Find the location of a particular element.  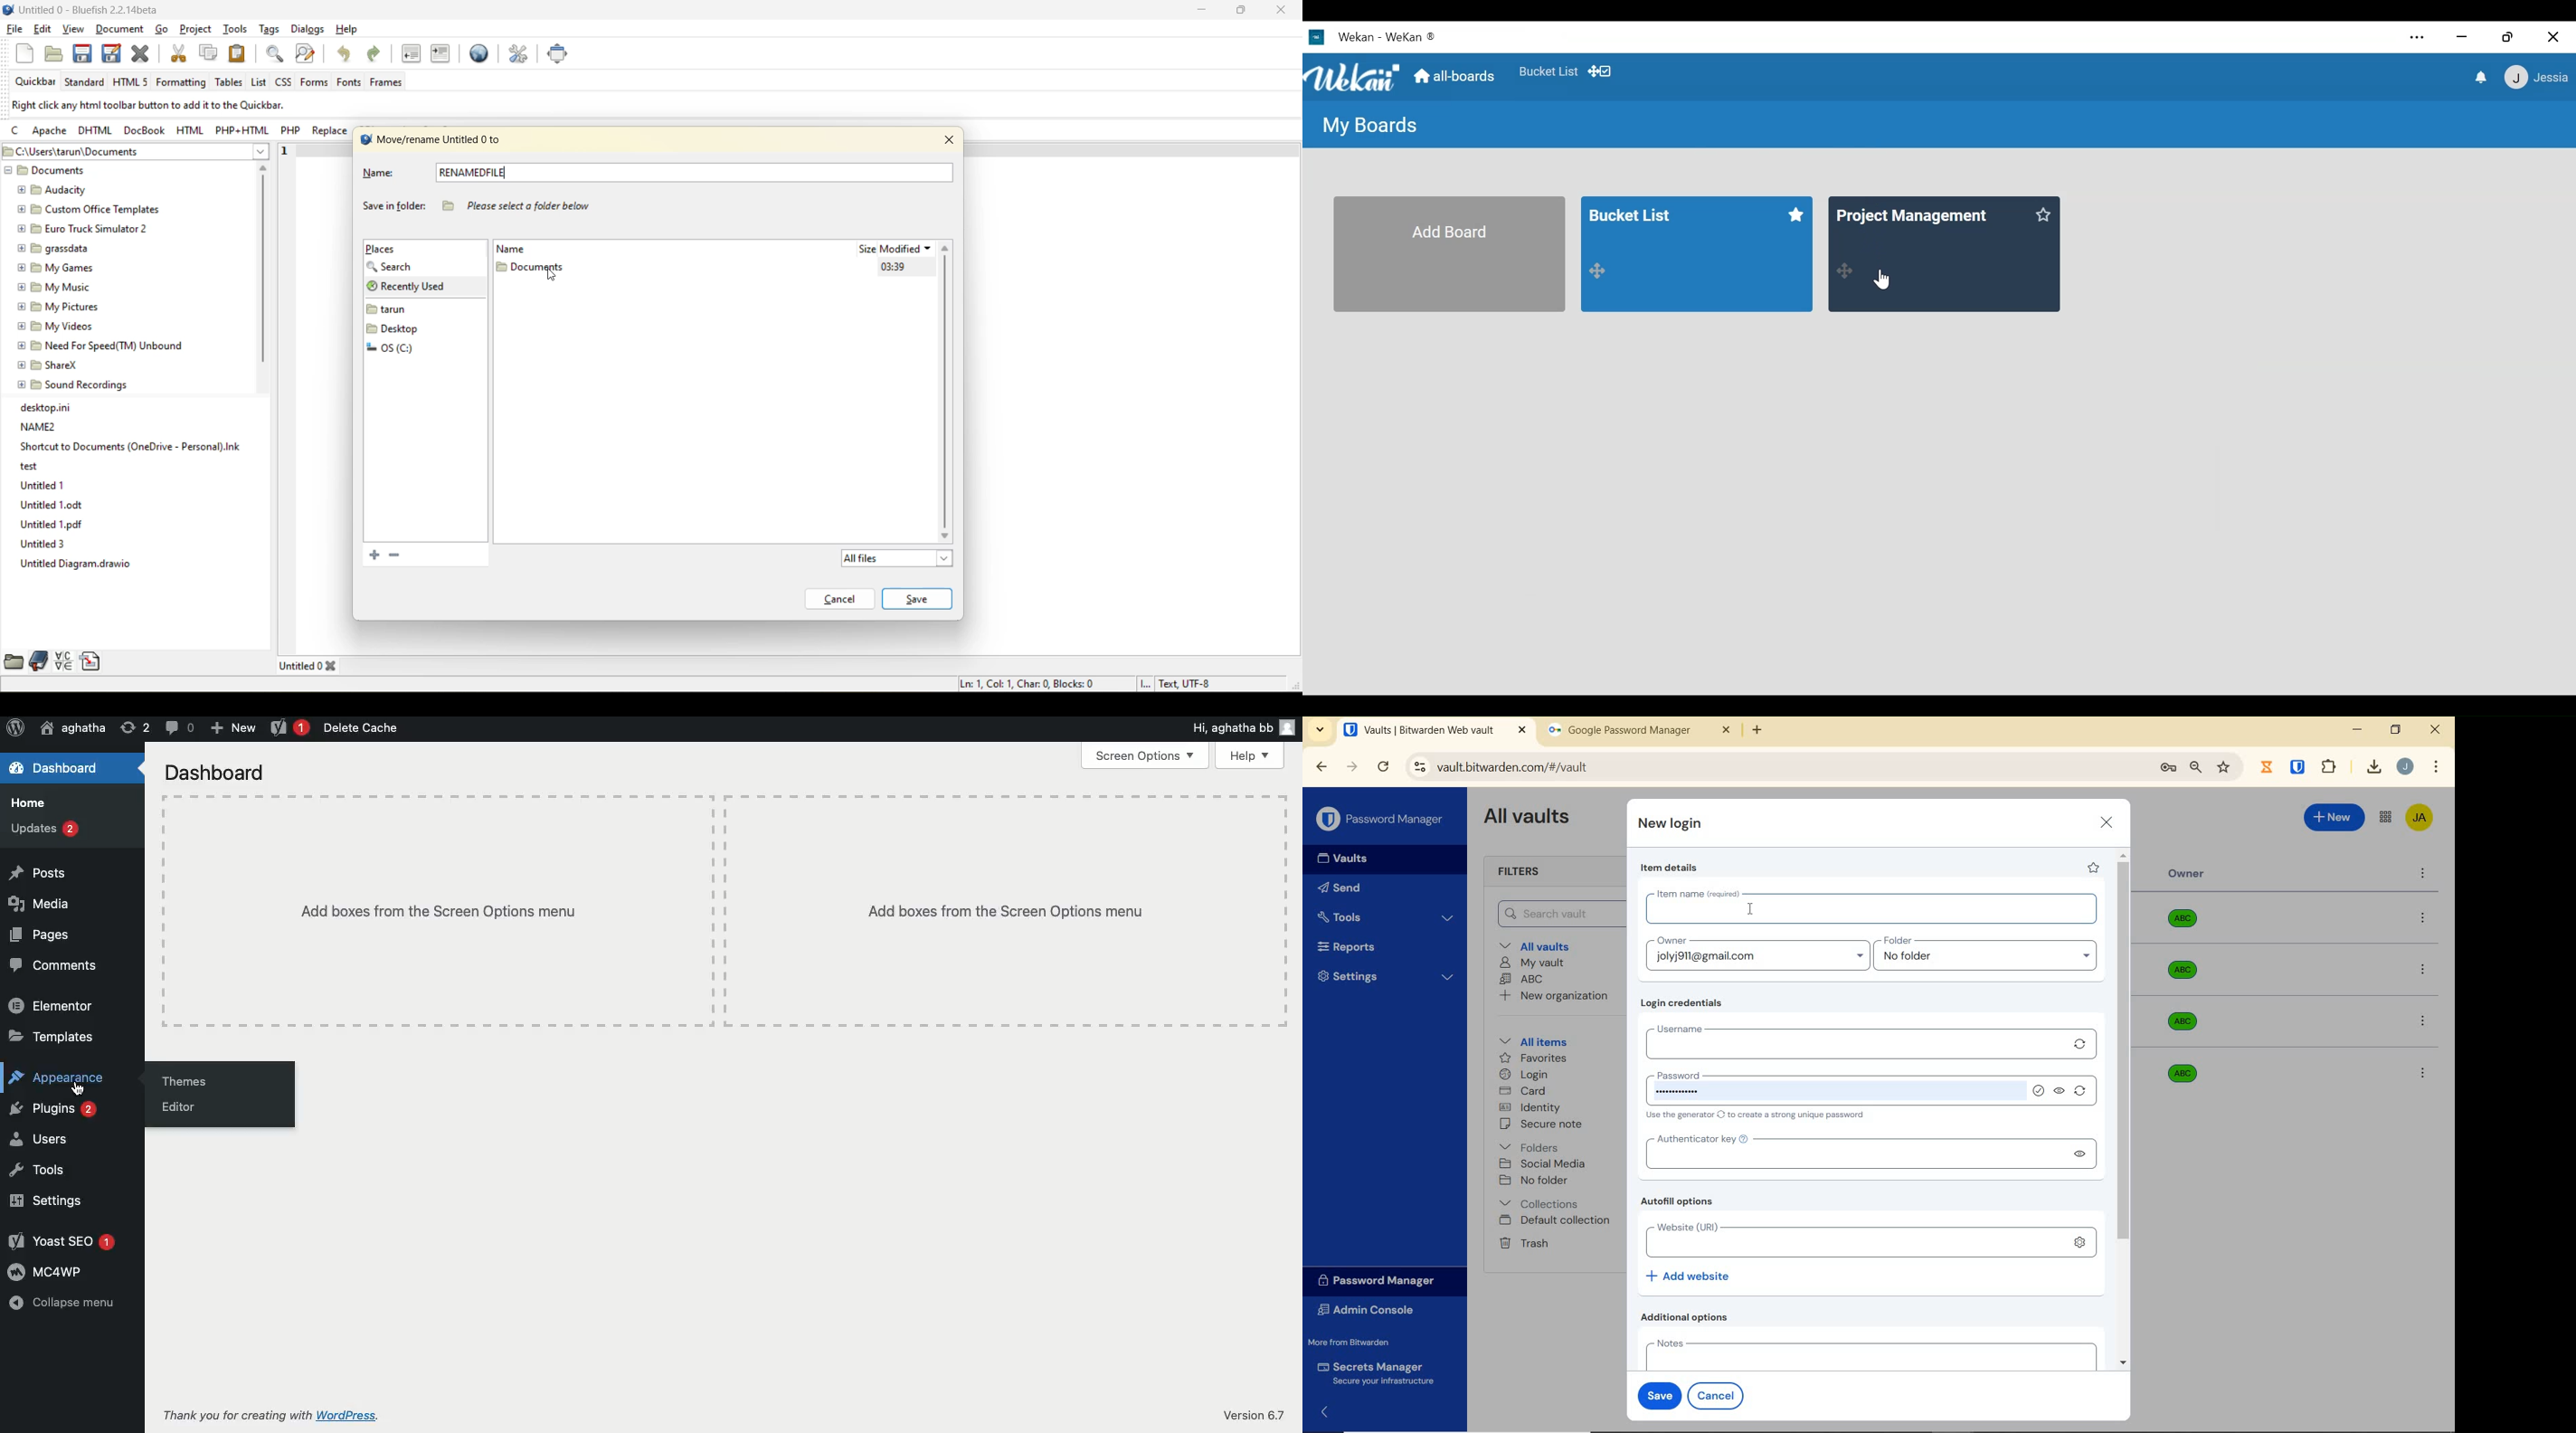

notification is located at coordinates (2481, 77).